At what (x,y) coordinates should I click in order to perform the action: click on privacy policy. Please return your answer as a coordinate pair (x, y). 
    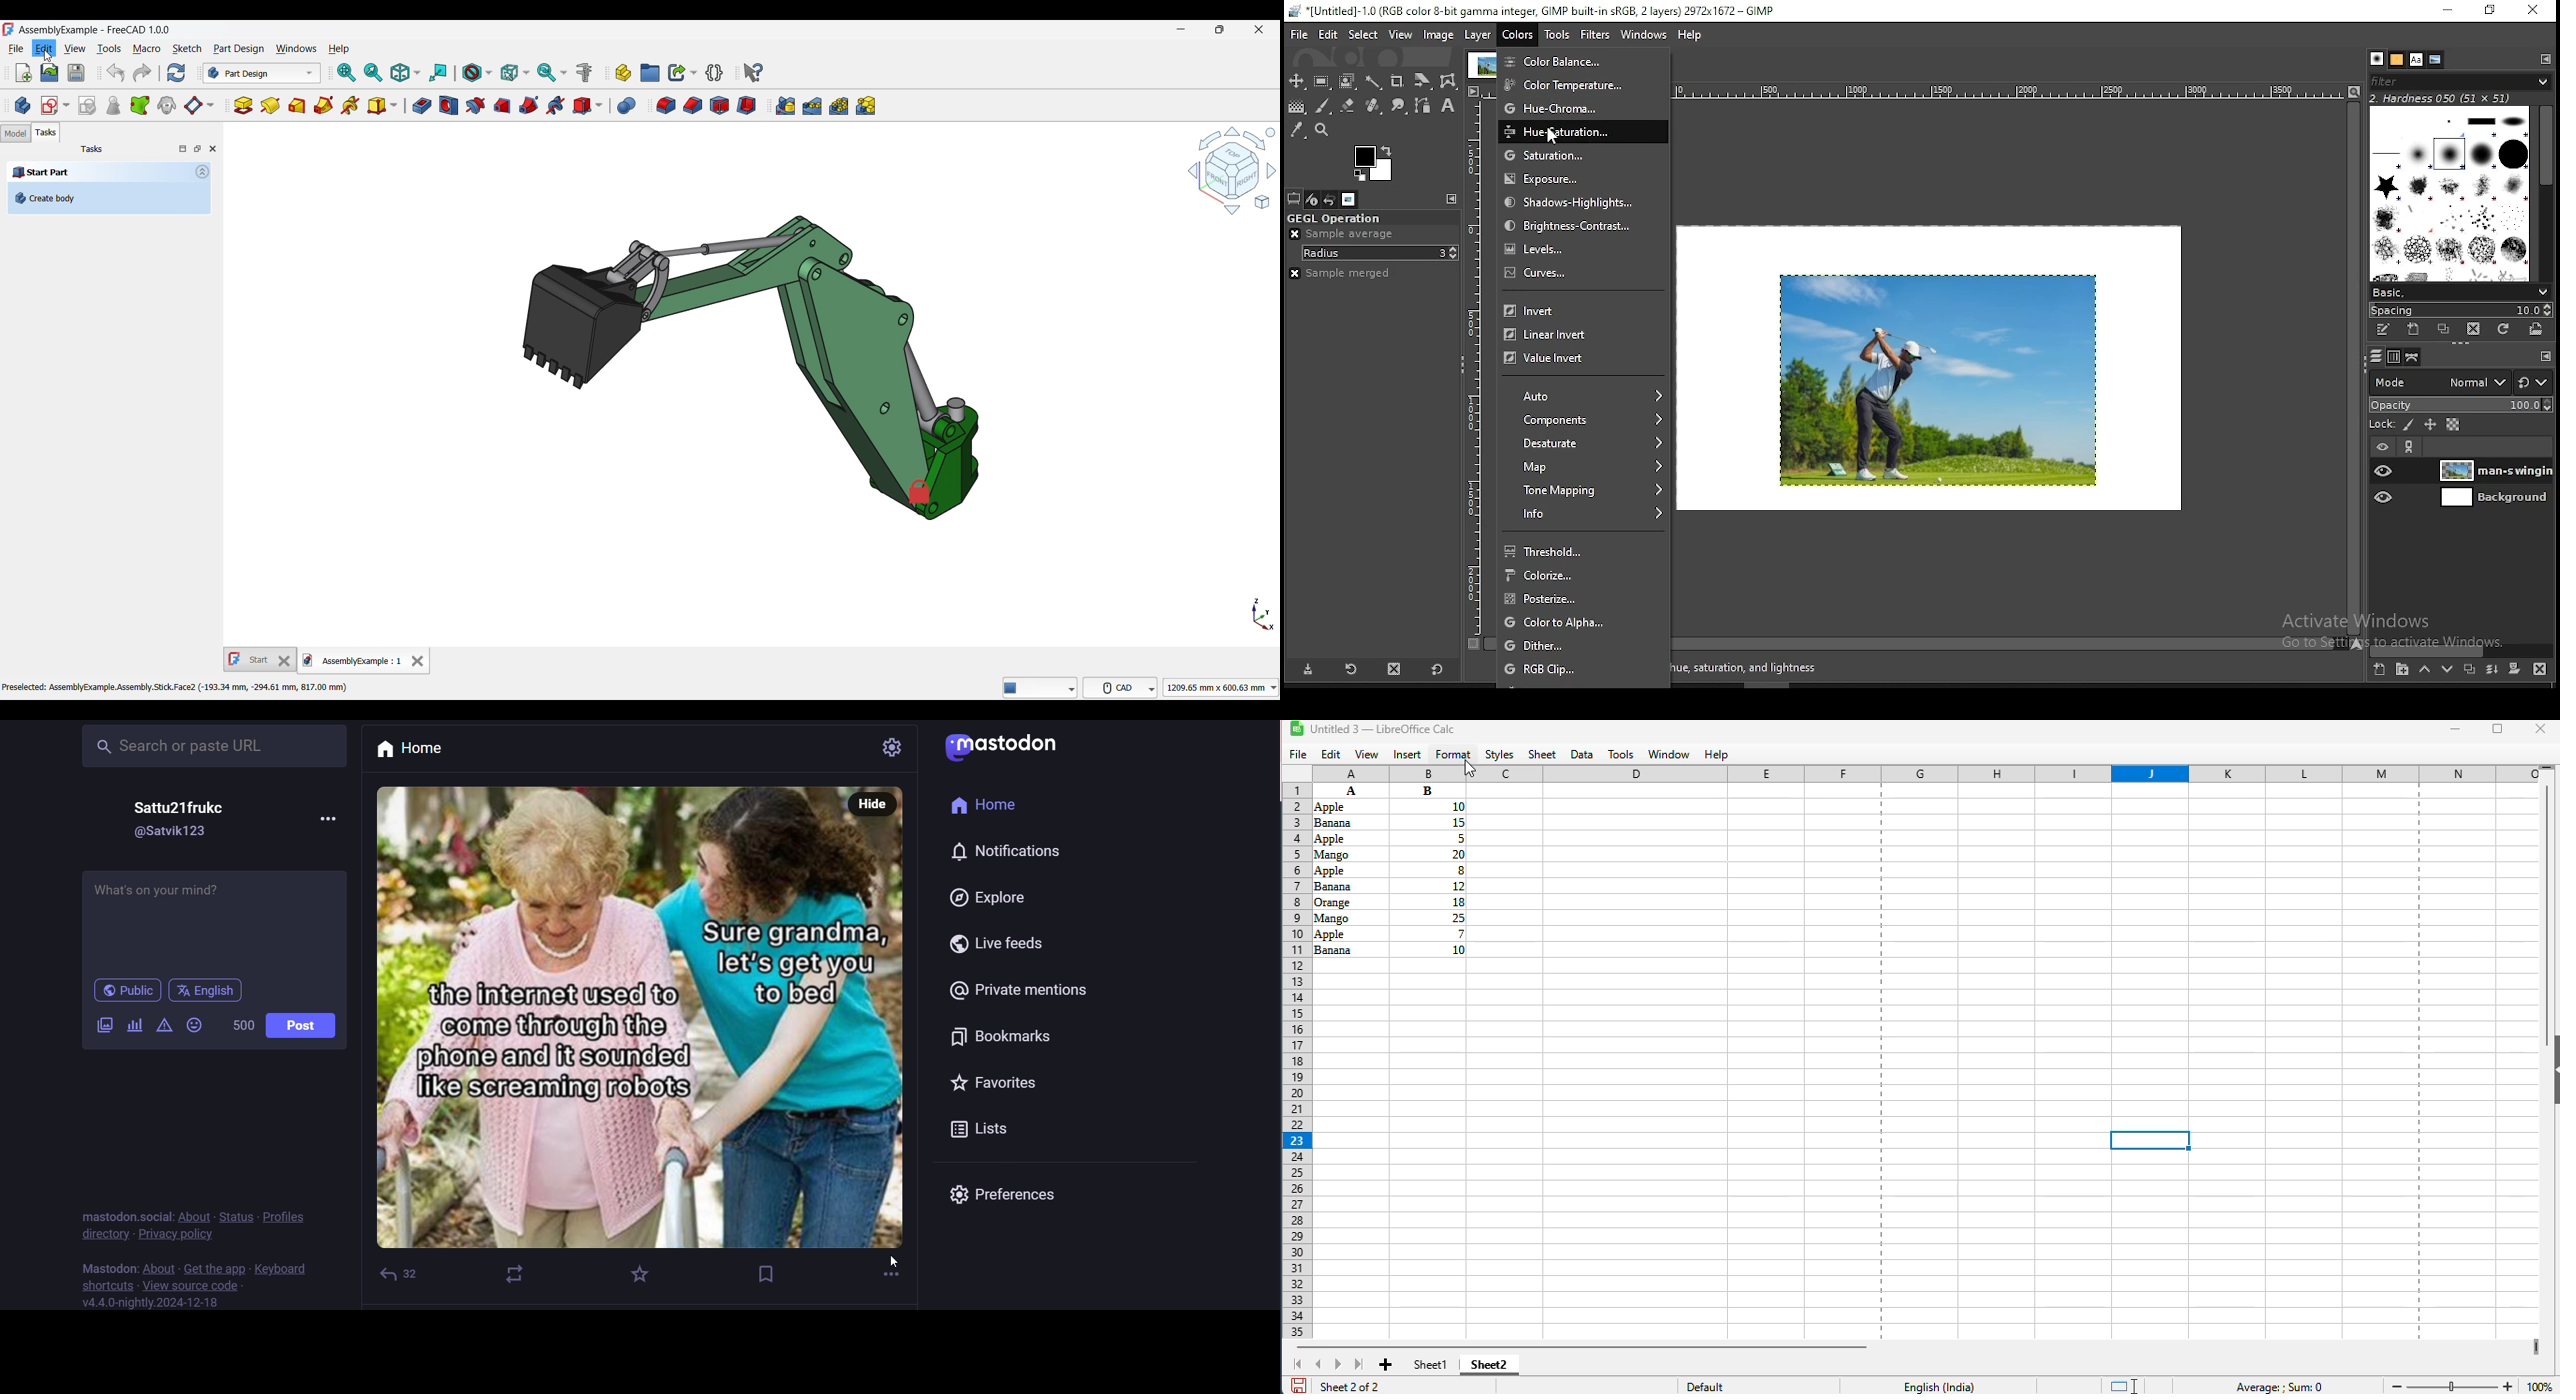
    Looking at the image, I should click on (177, 1235).